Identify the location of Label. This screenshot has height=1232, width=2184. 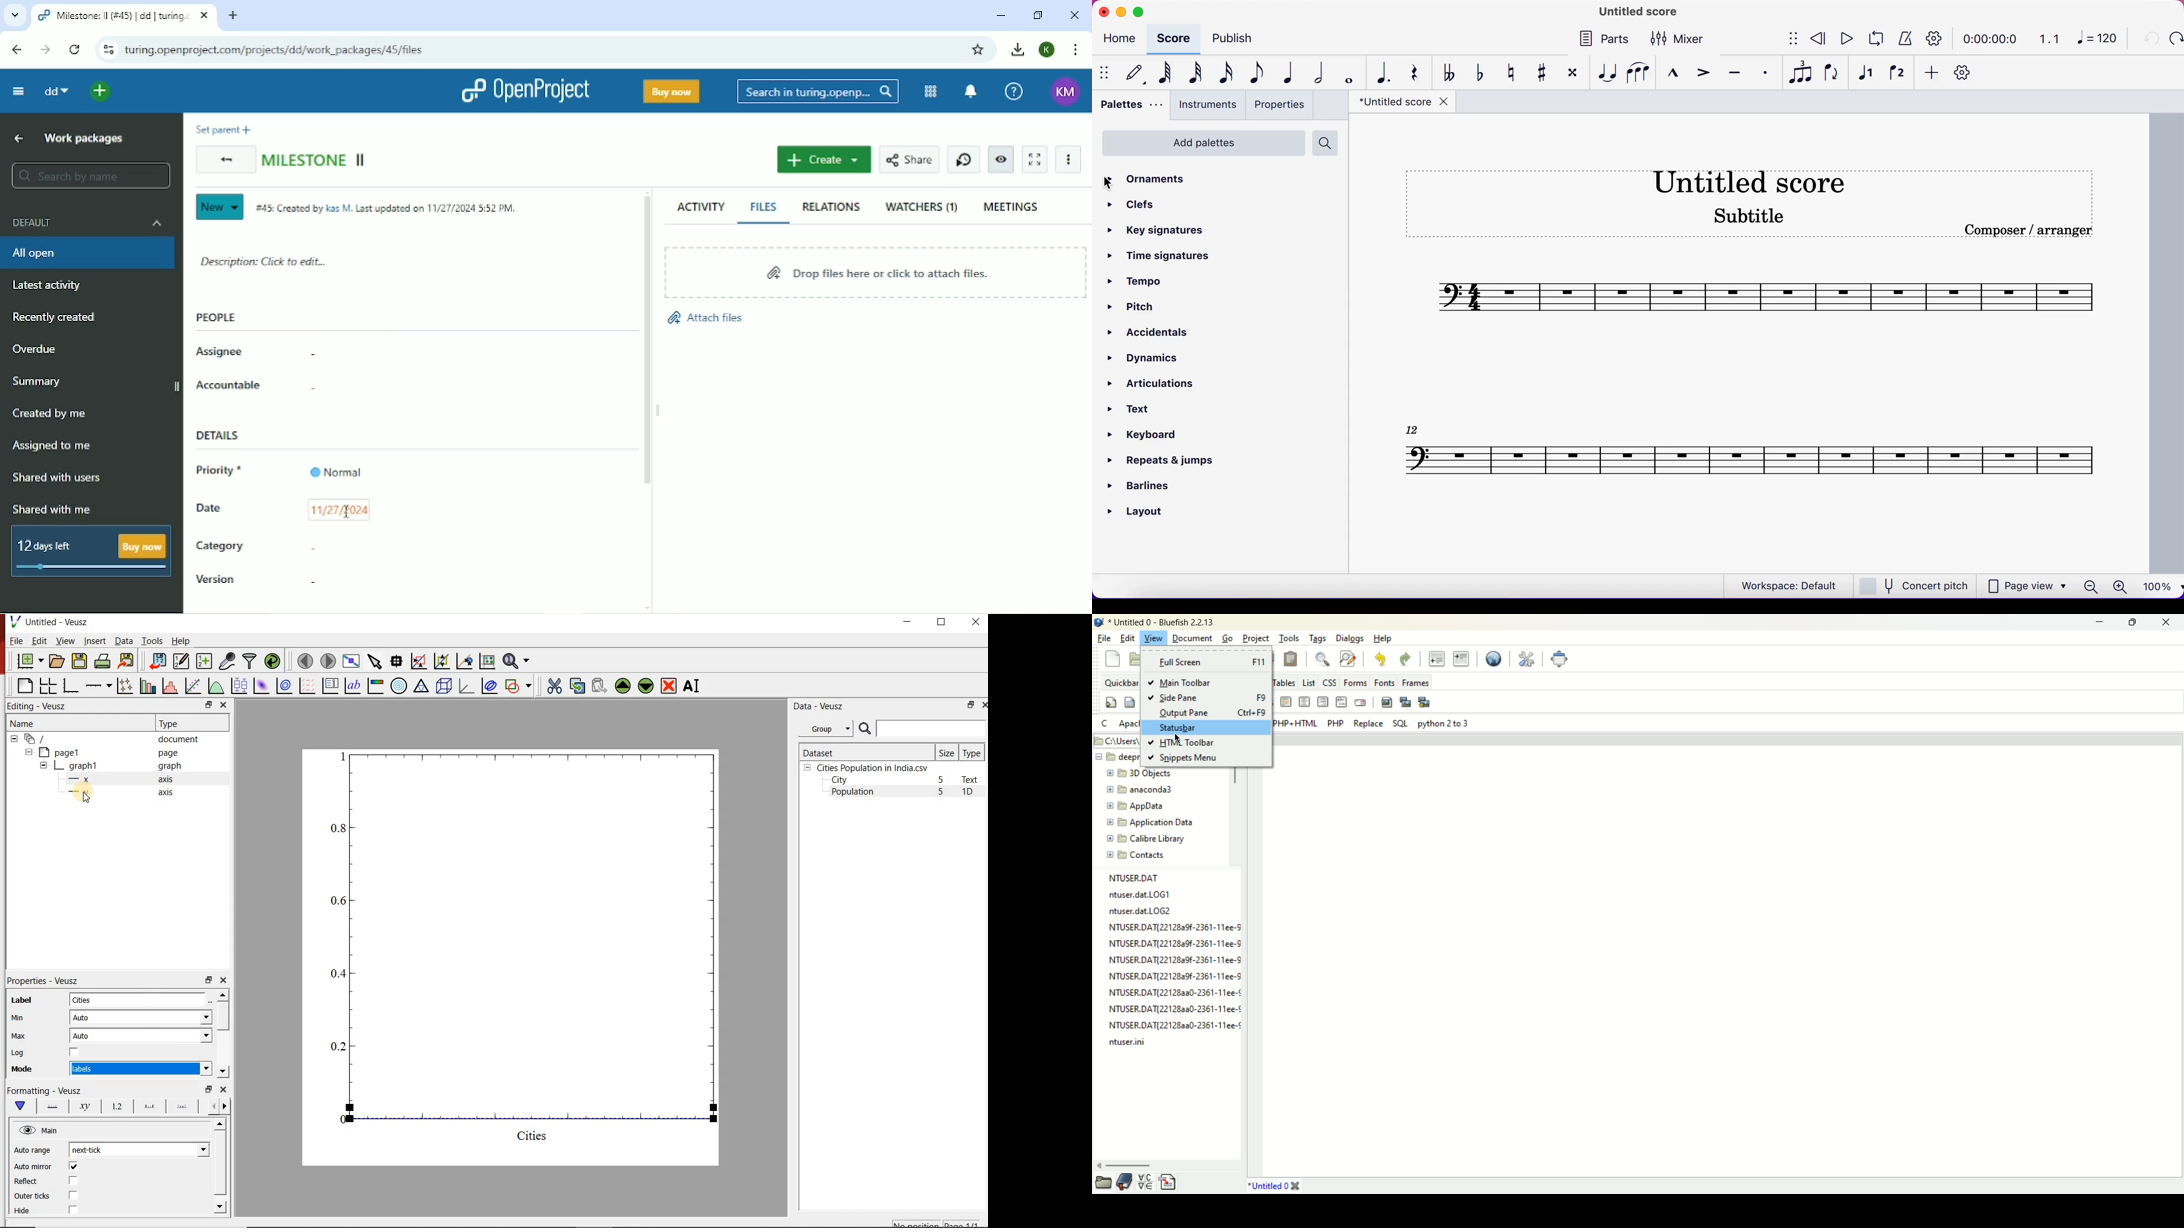
(19, 1000).